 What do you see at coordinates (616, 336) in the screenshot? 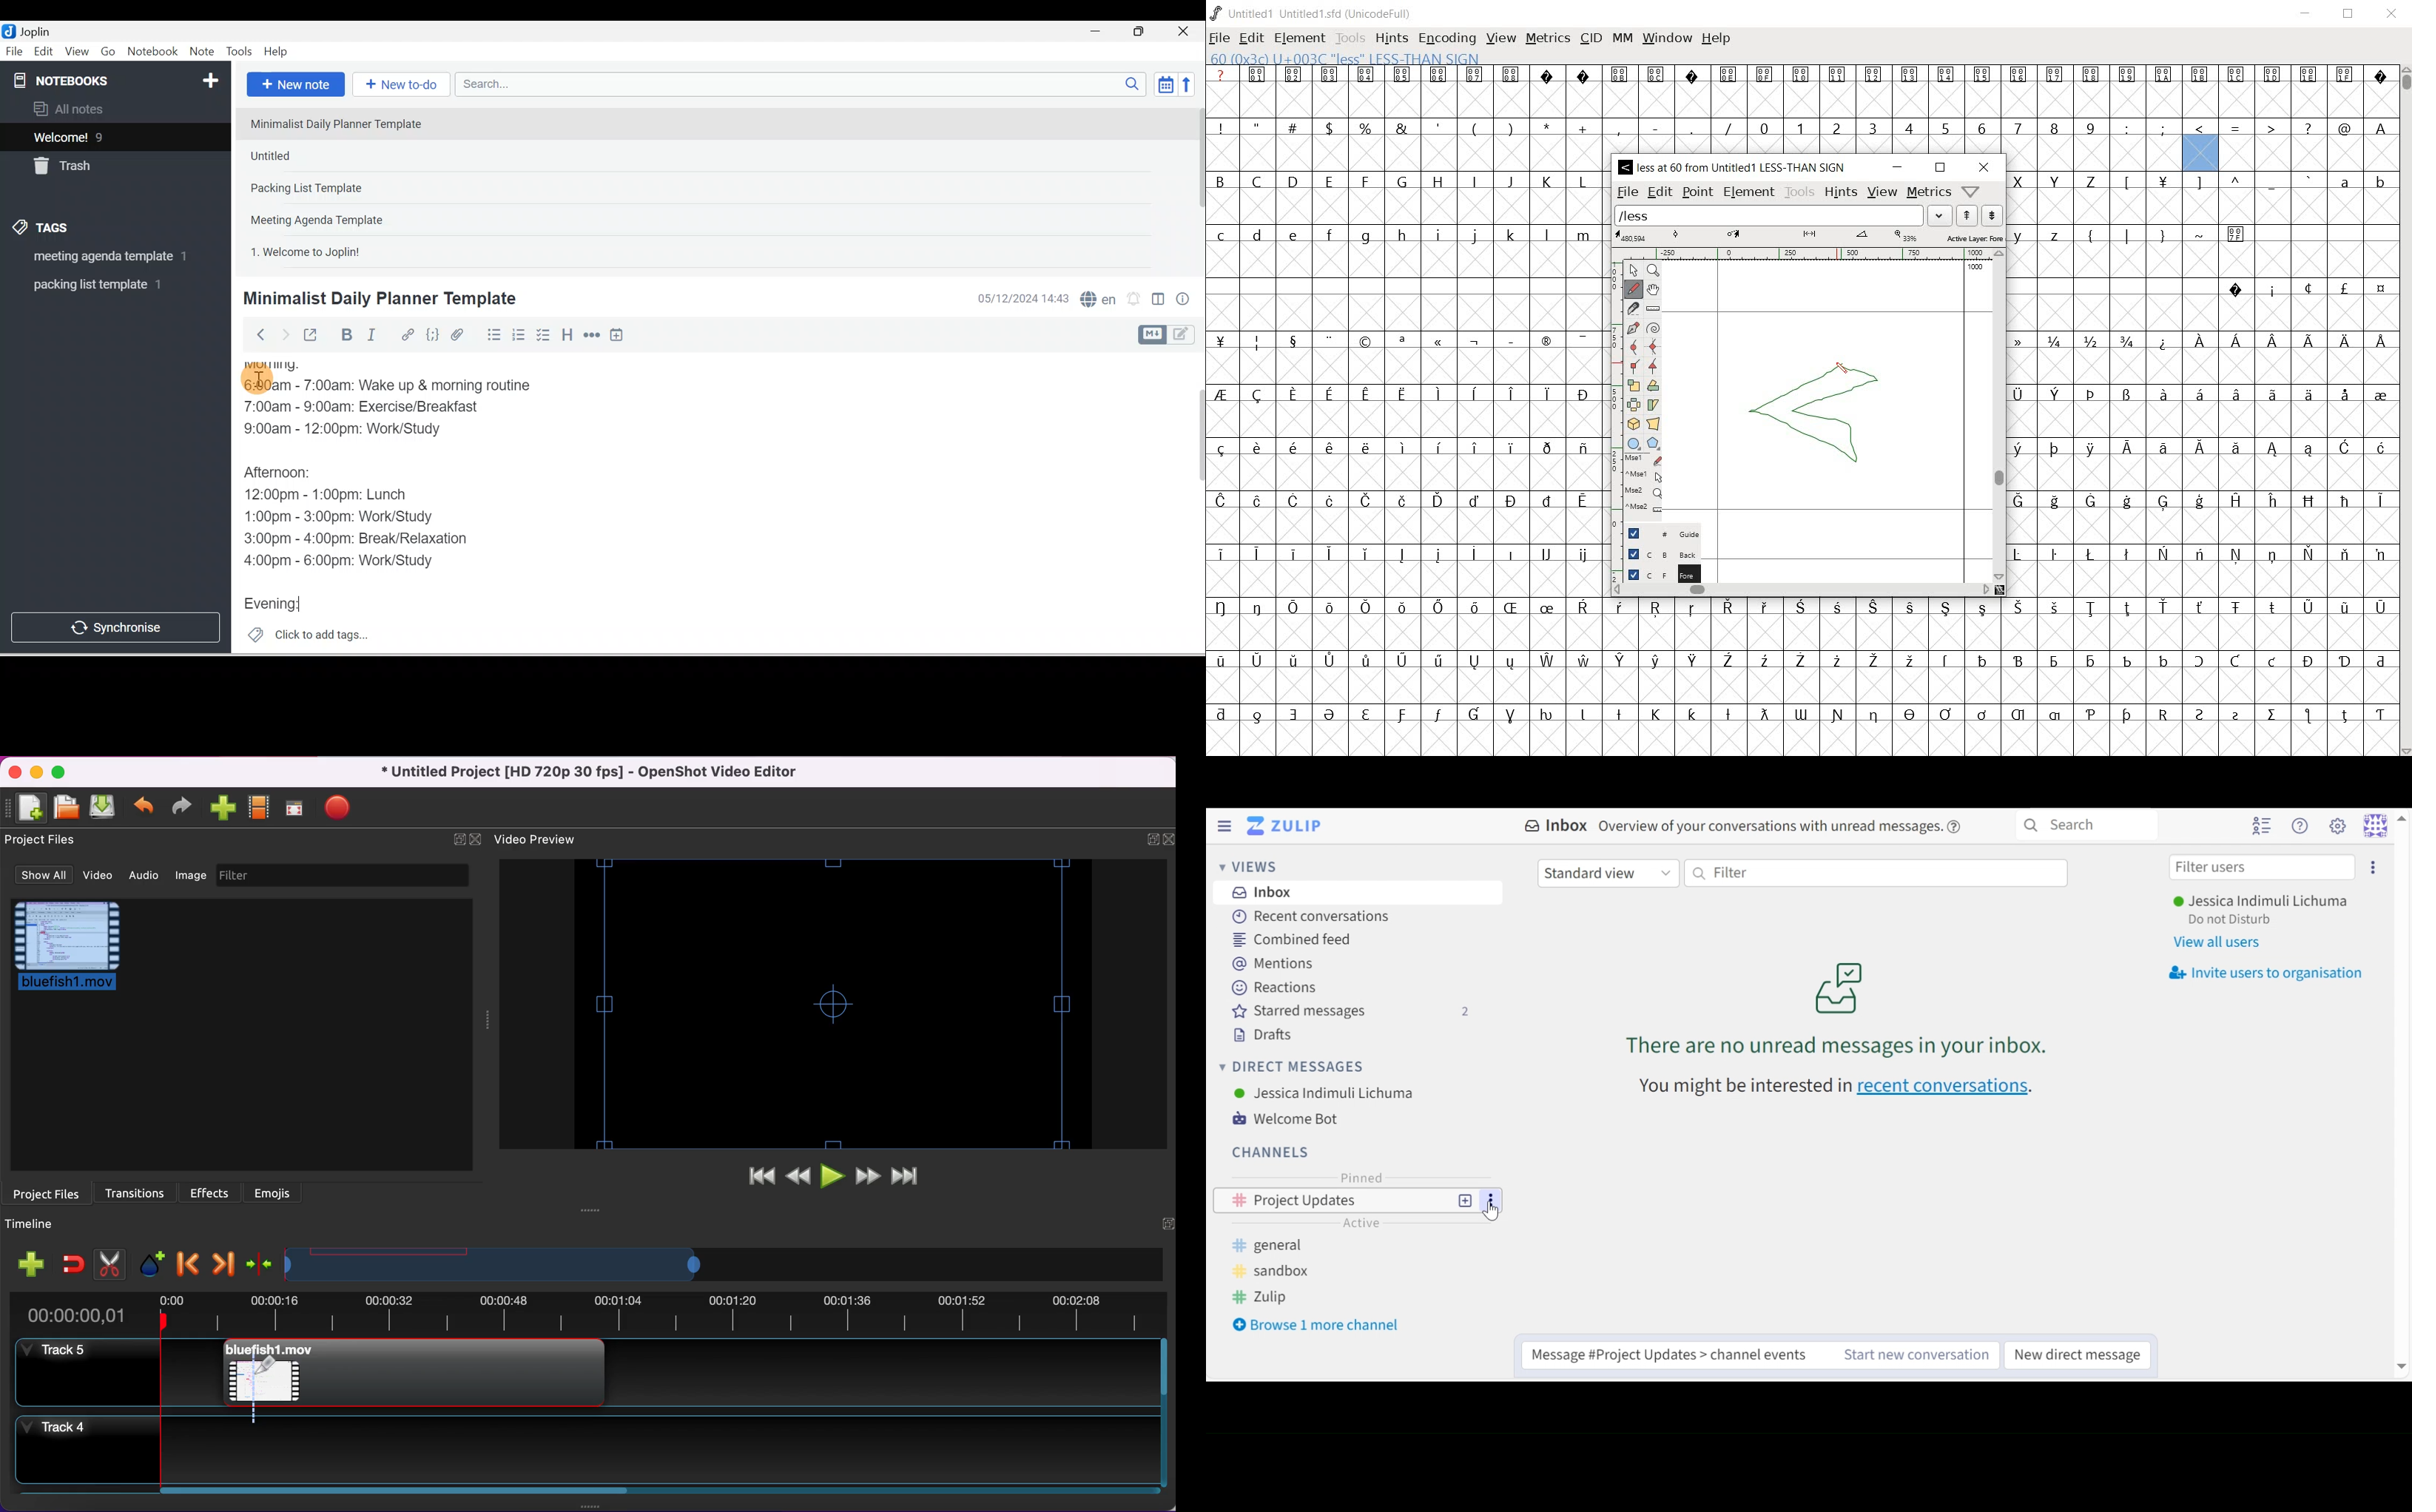
I see `Insert time` at bounding box center [616, 336].